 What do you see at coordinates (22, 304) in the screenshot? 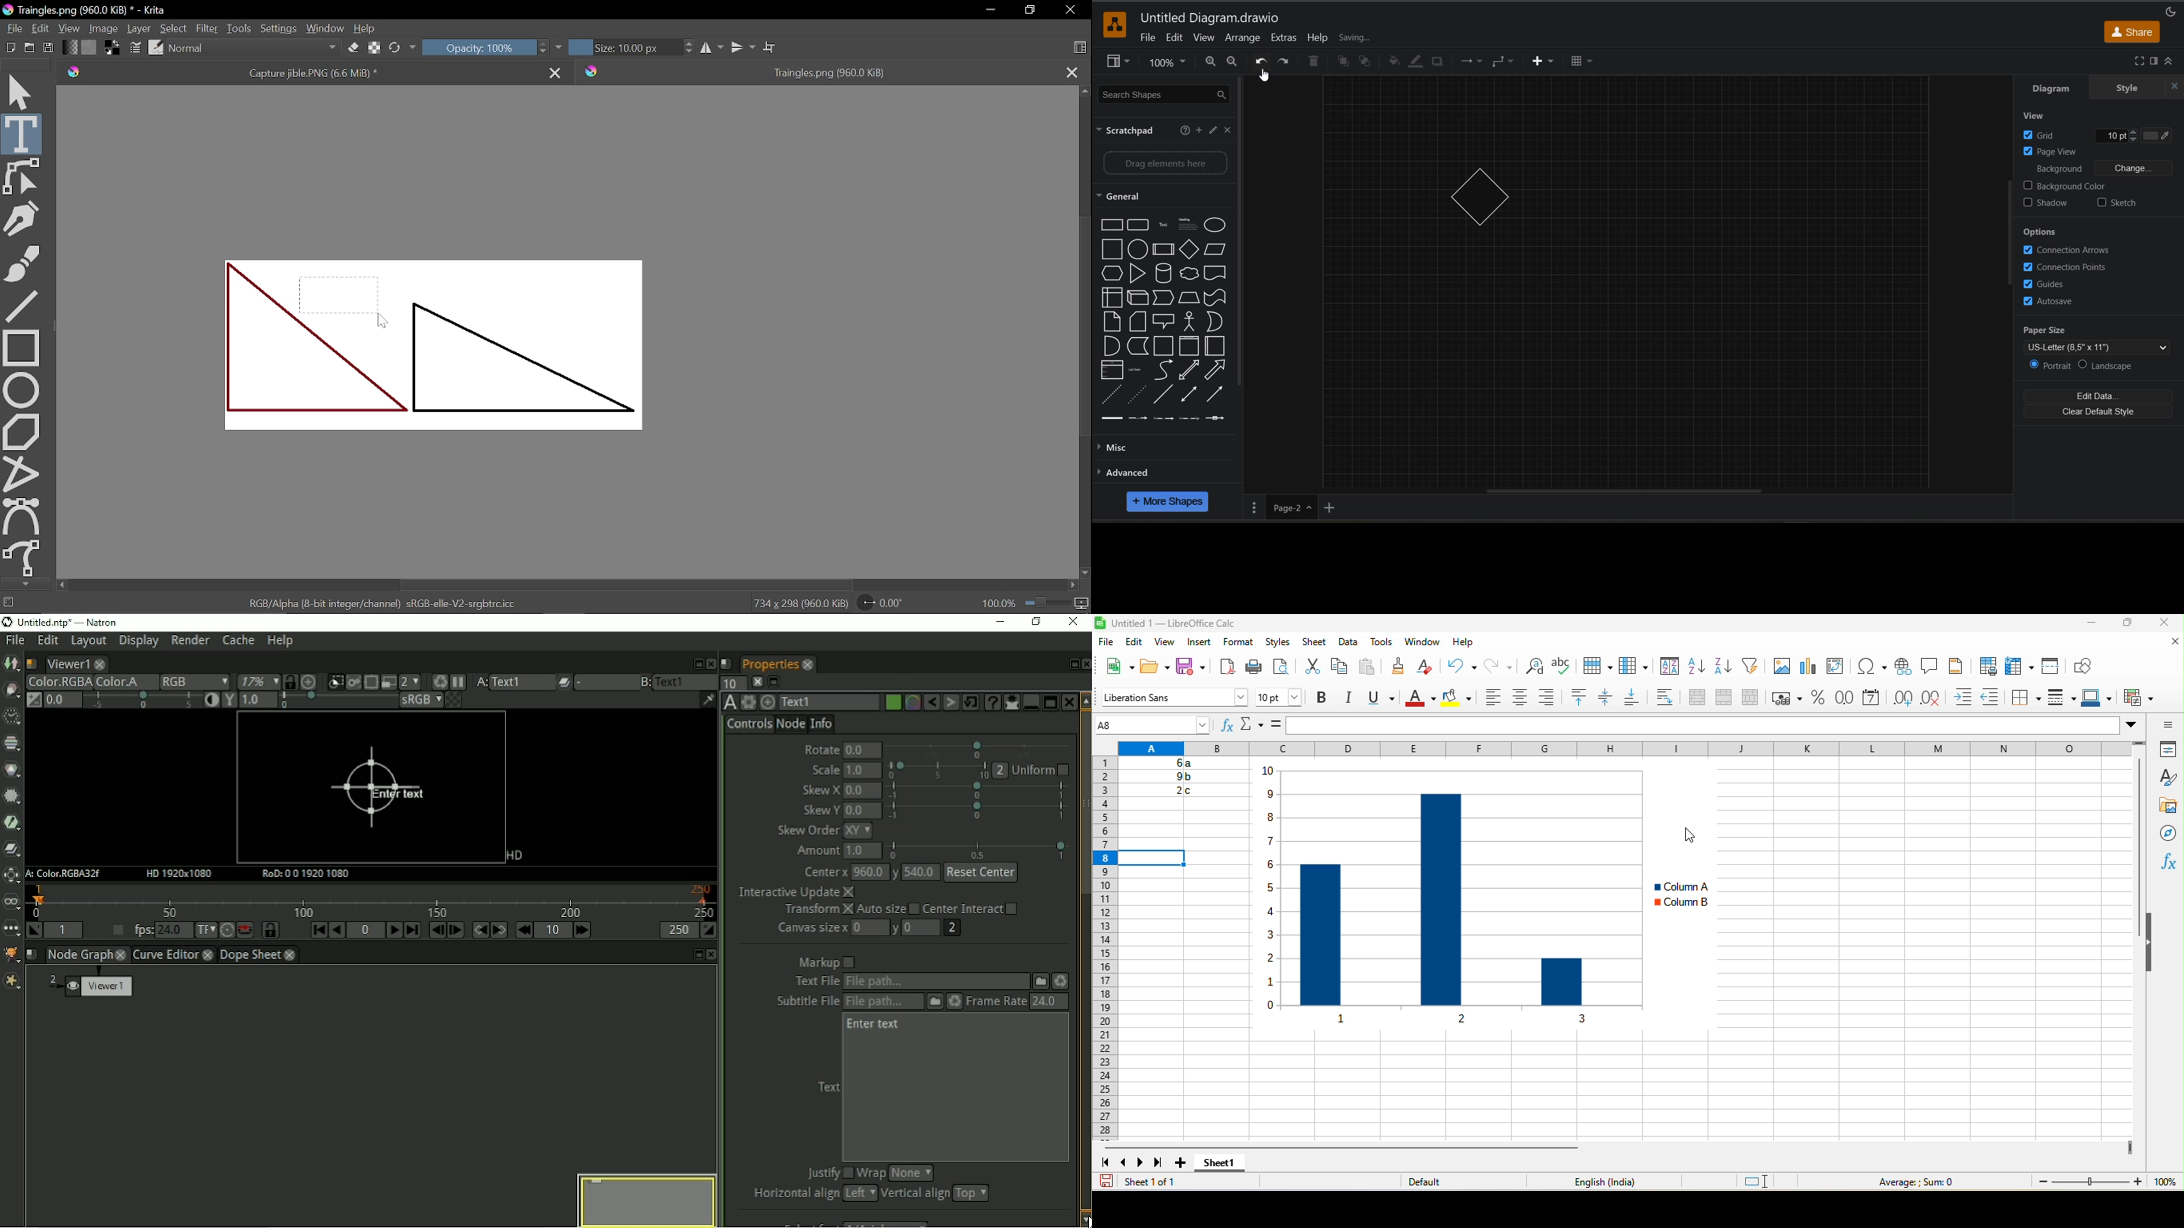
I see `Line tool` at bounding box center [22, 304].